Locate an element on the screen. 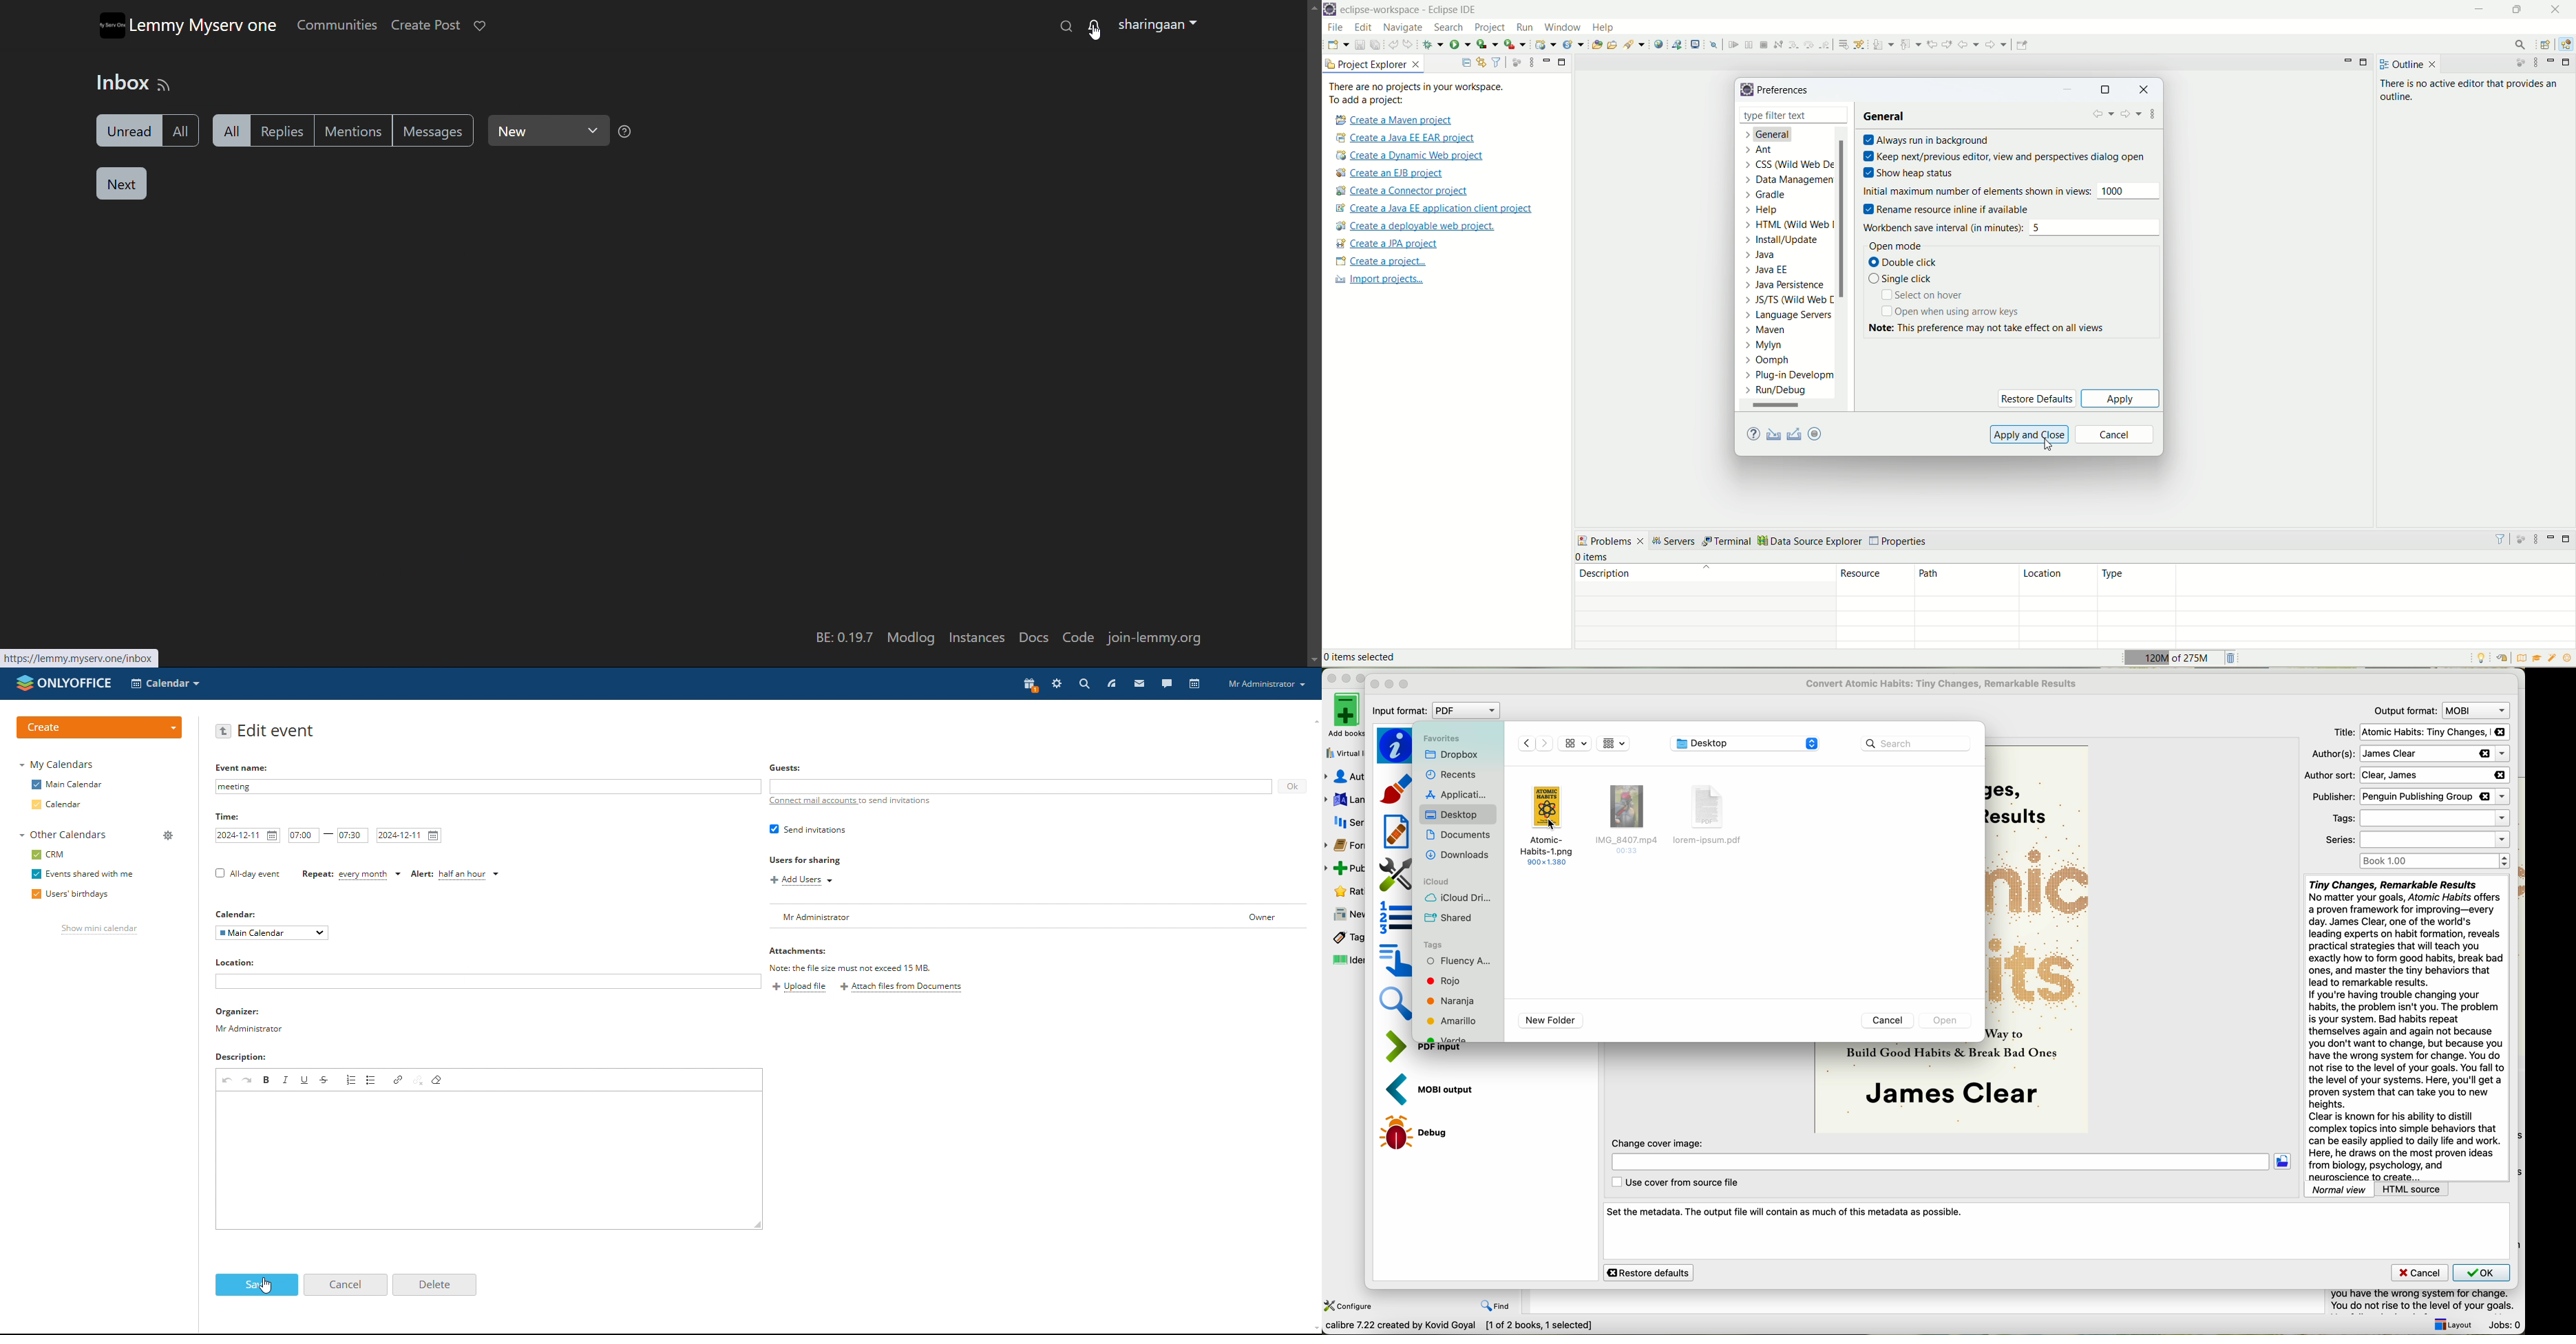 This screenshot has width=2576, height=1344. identifiers is located at coordinates (1347, 959).